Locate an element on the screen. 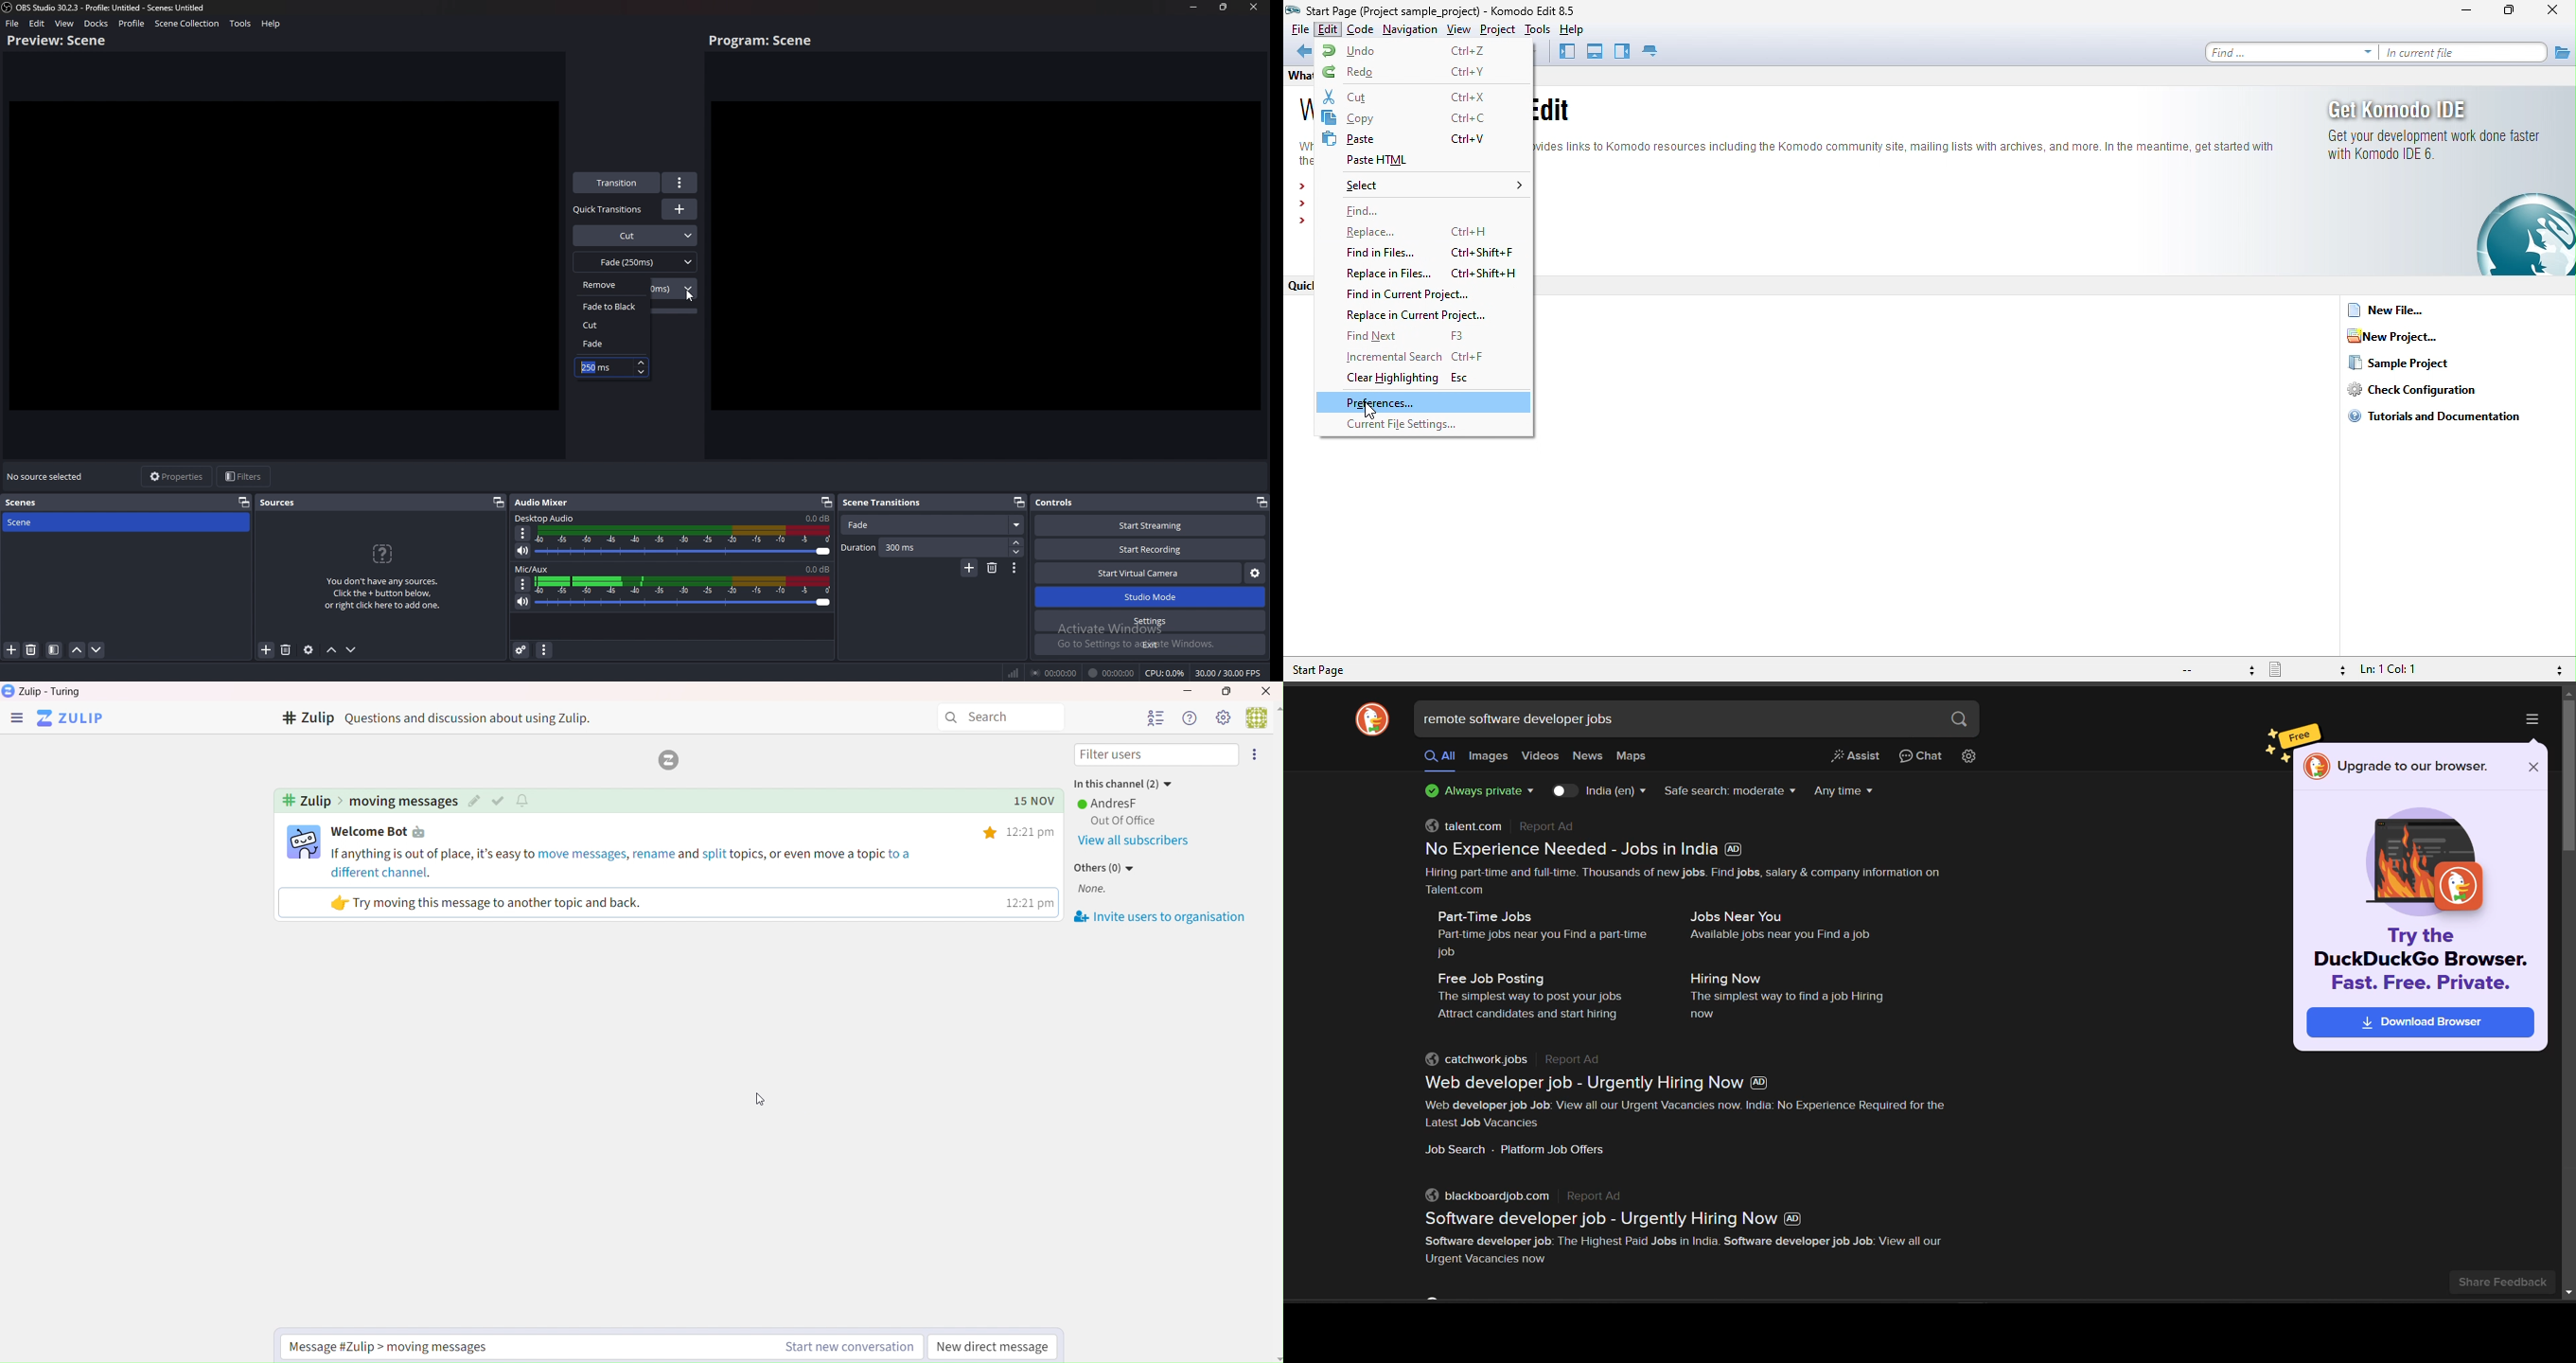 The height and width of the screenshot is (1372, 2576). scenes is located at coordinates (24, 503).